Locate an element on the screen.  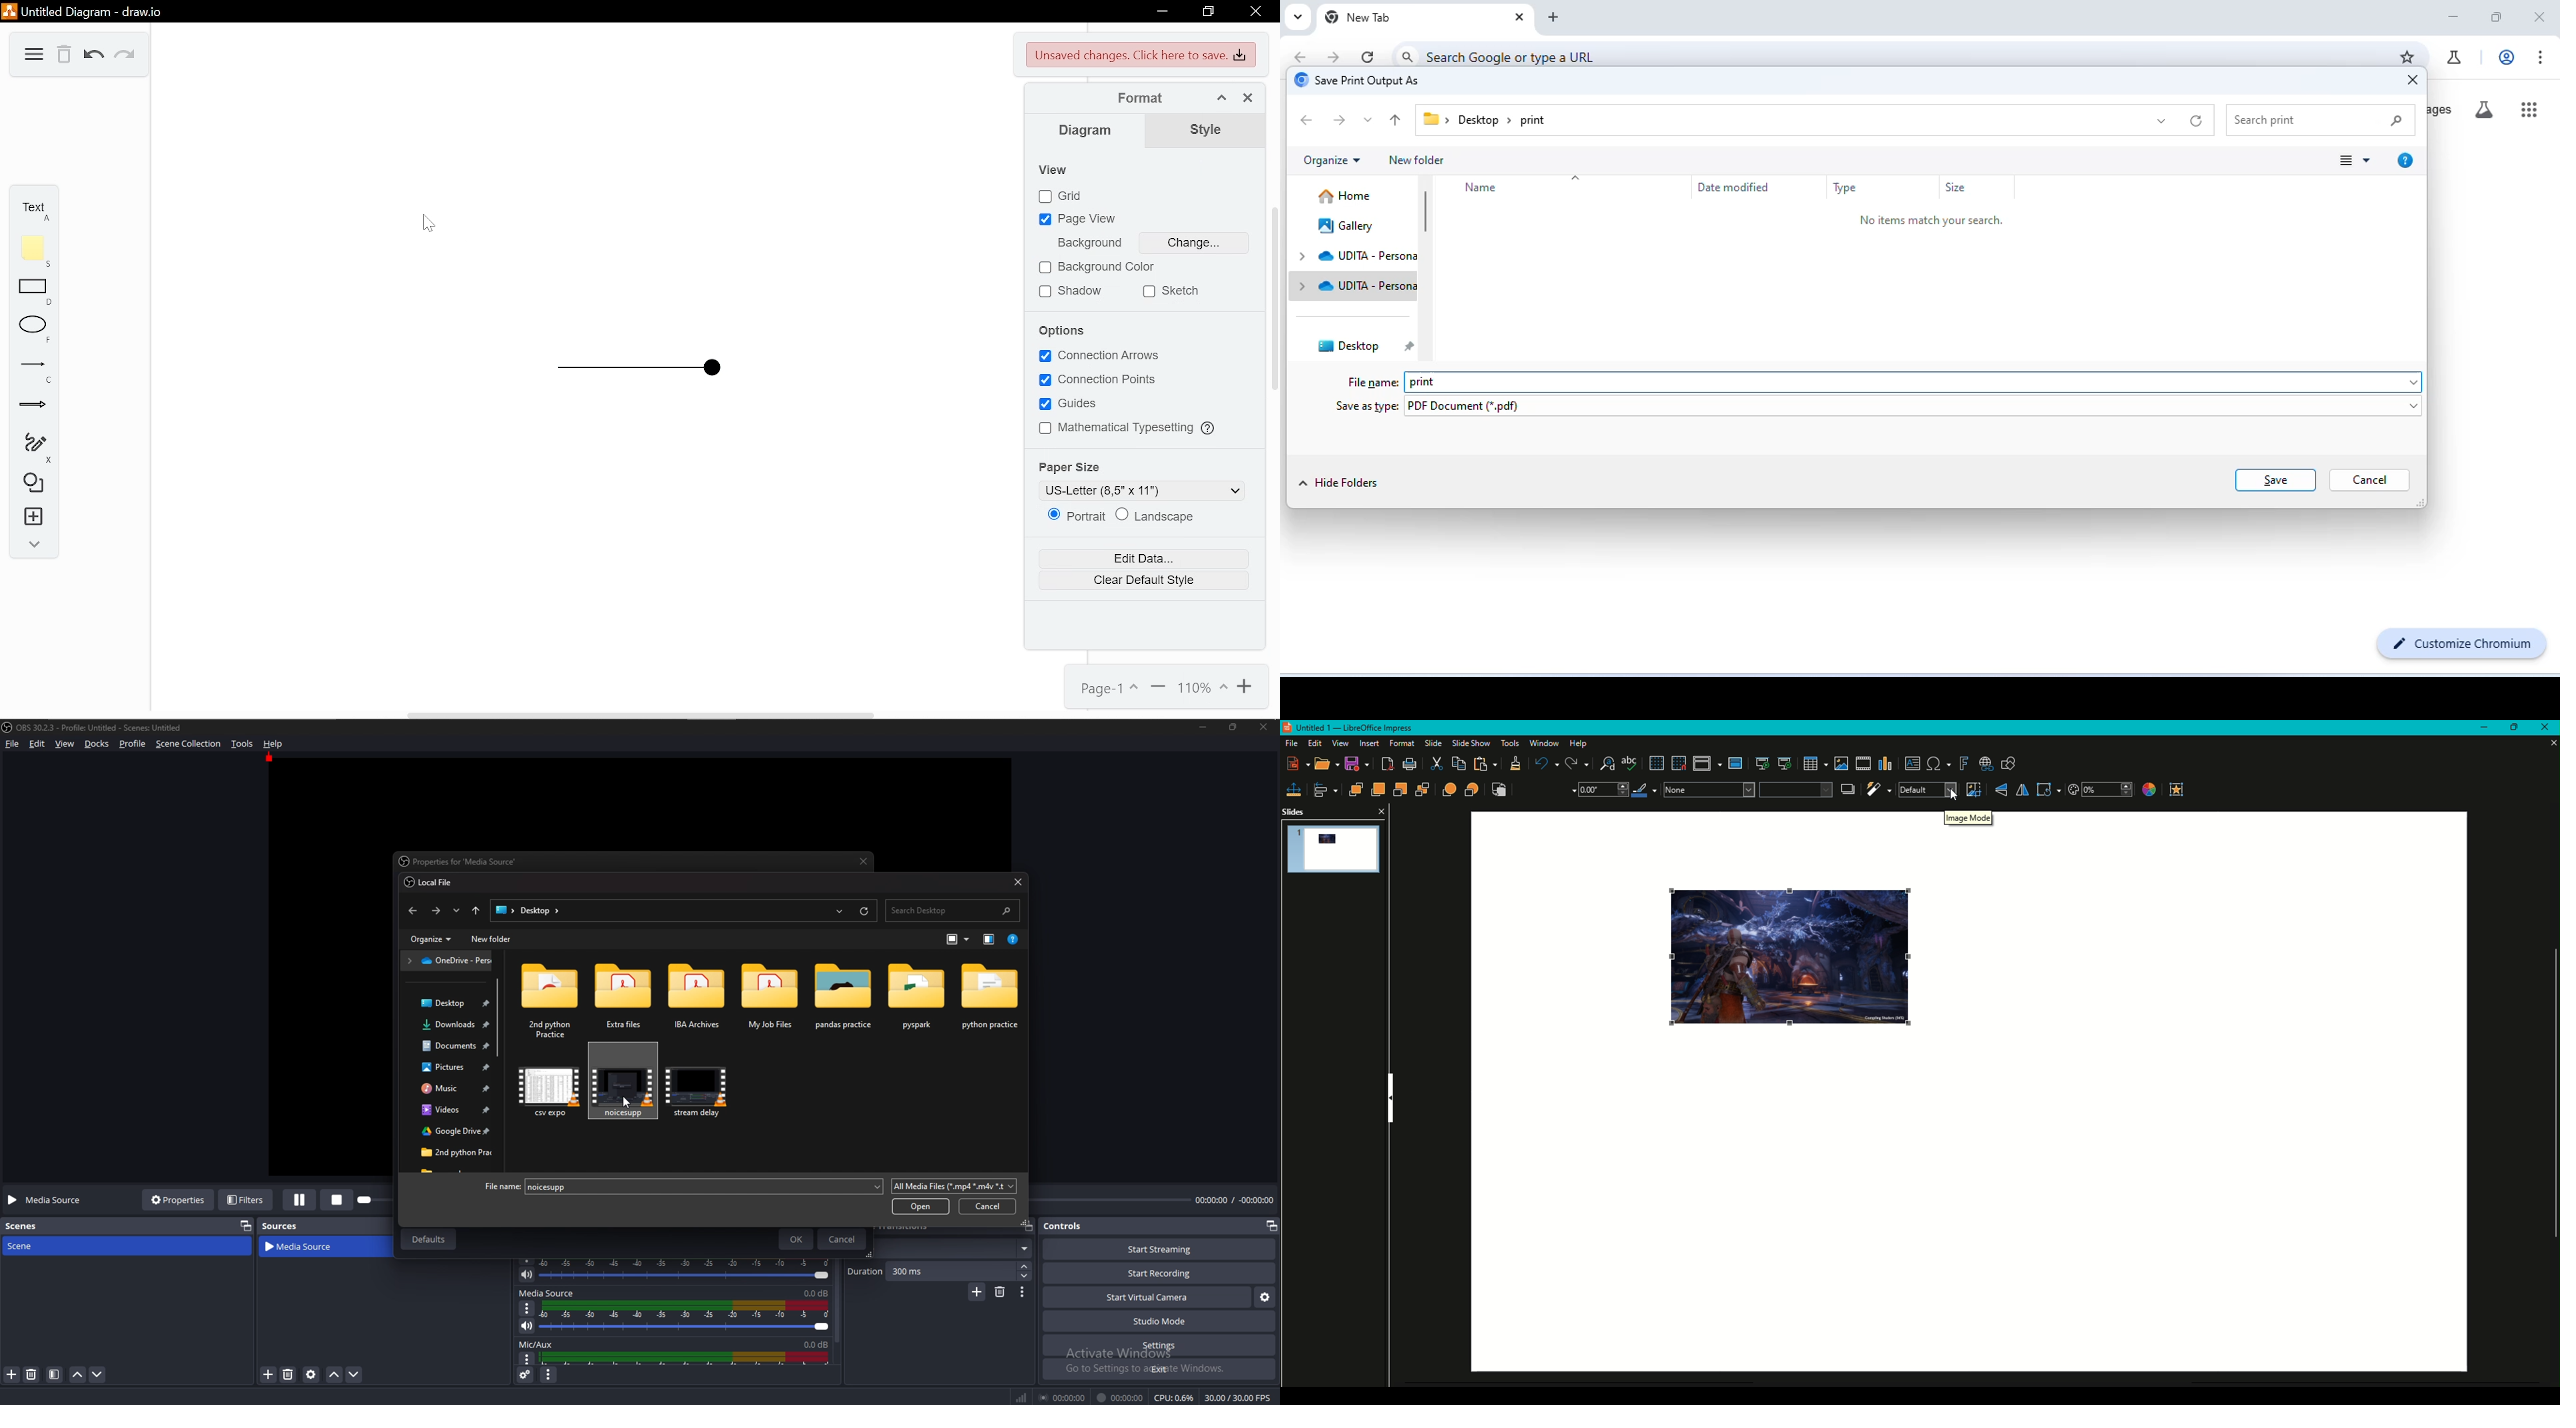
Docks is located at coordinates (99, 744).